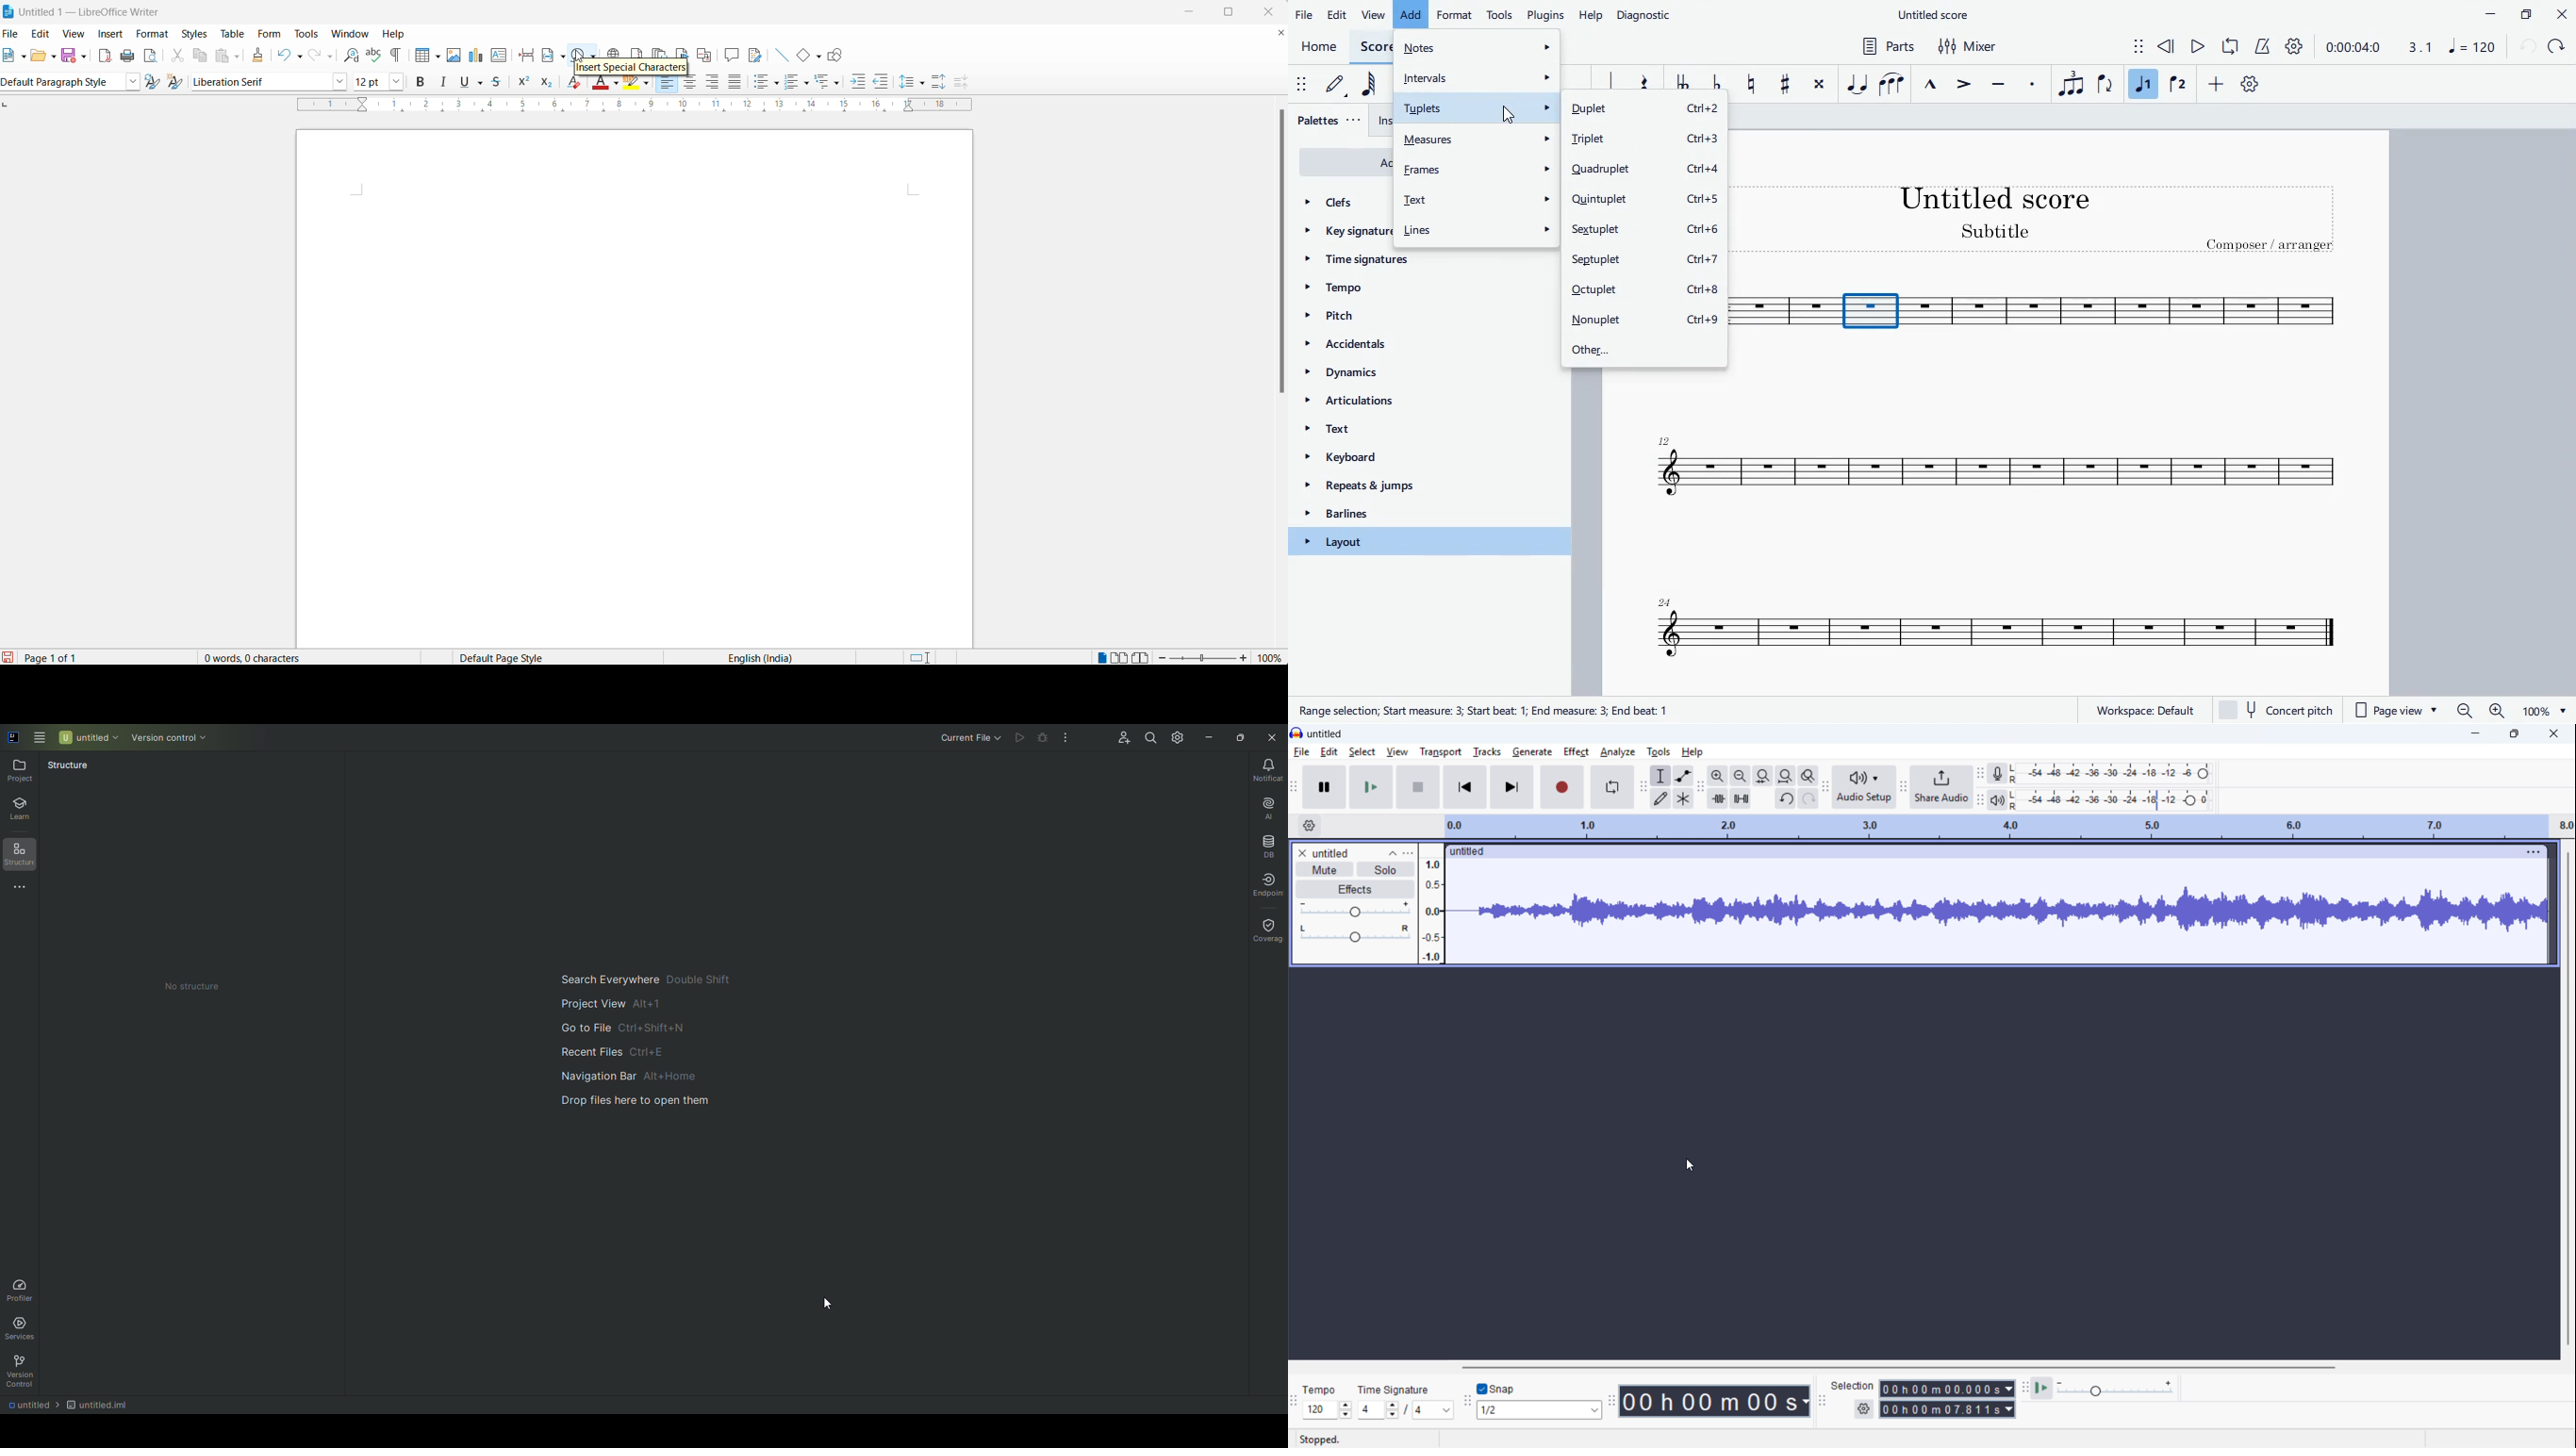 Image resolution: width=2576 pixels, height=1456 pixels. I want to click on find and replace, so click(352, 54).